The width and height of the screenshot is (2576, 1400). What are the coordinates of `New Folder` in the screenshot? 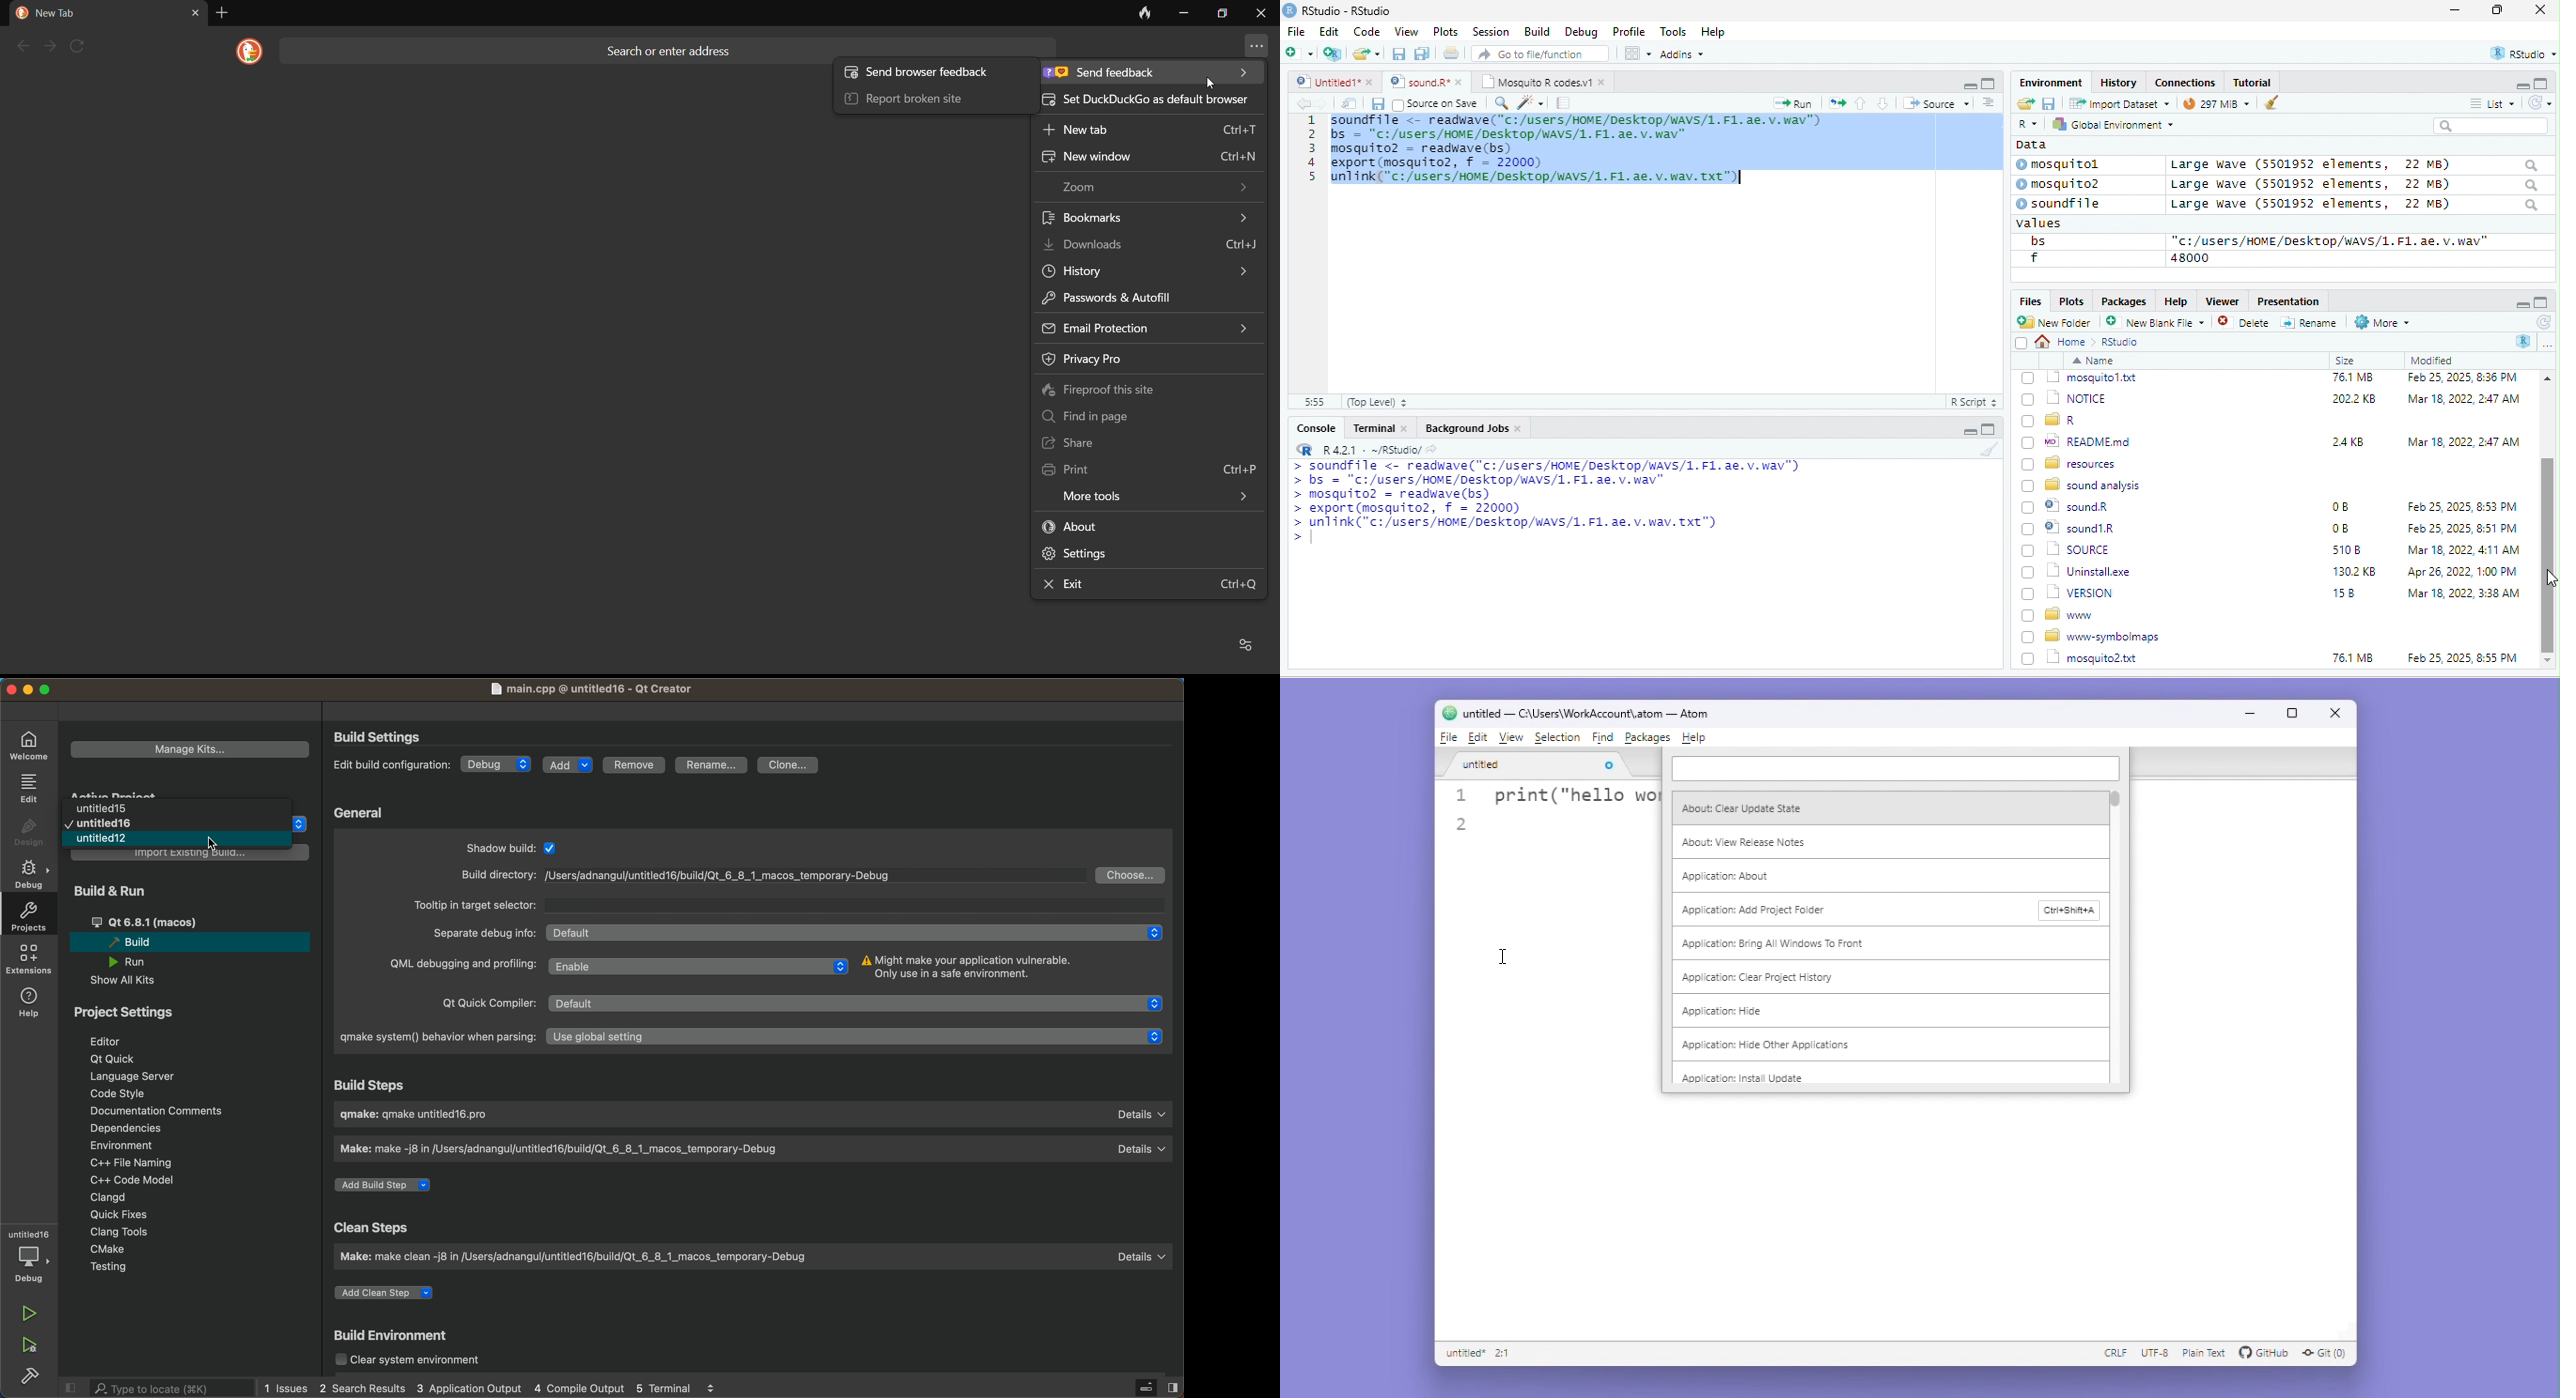 It's located at (2058, 322).